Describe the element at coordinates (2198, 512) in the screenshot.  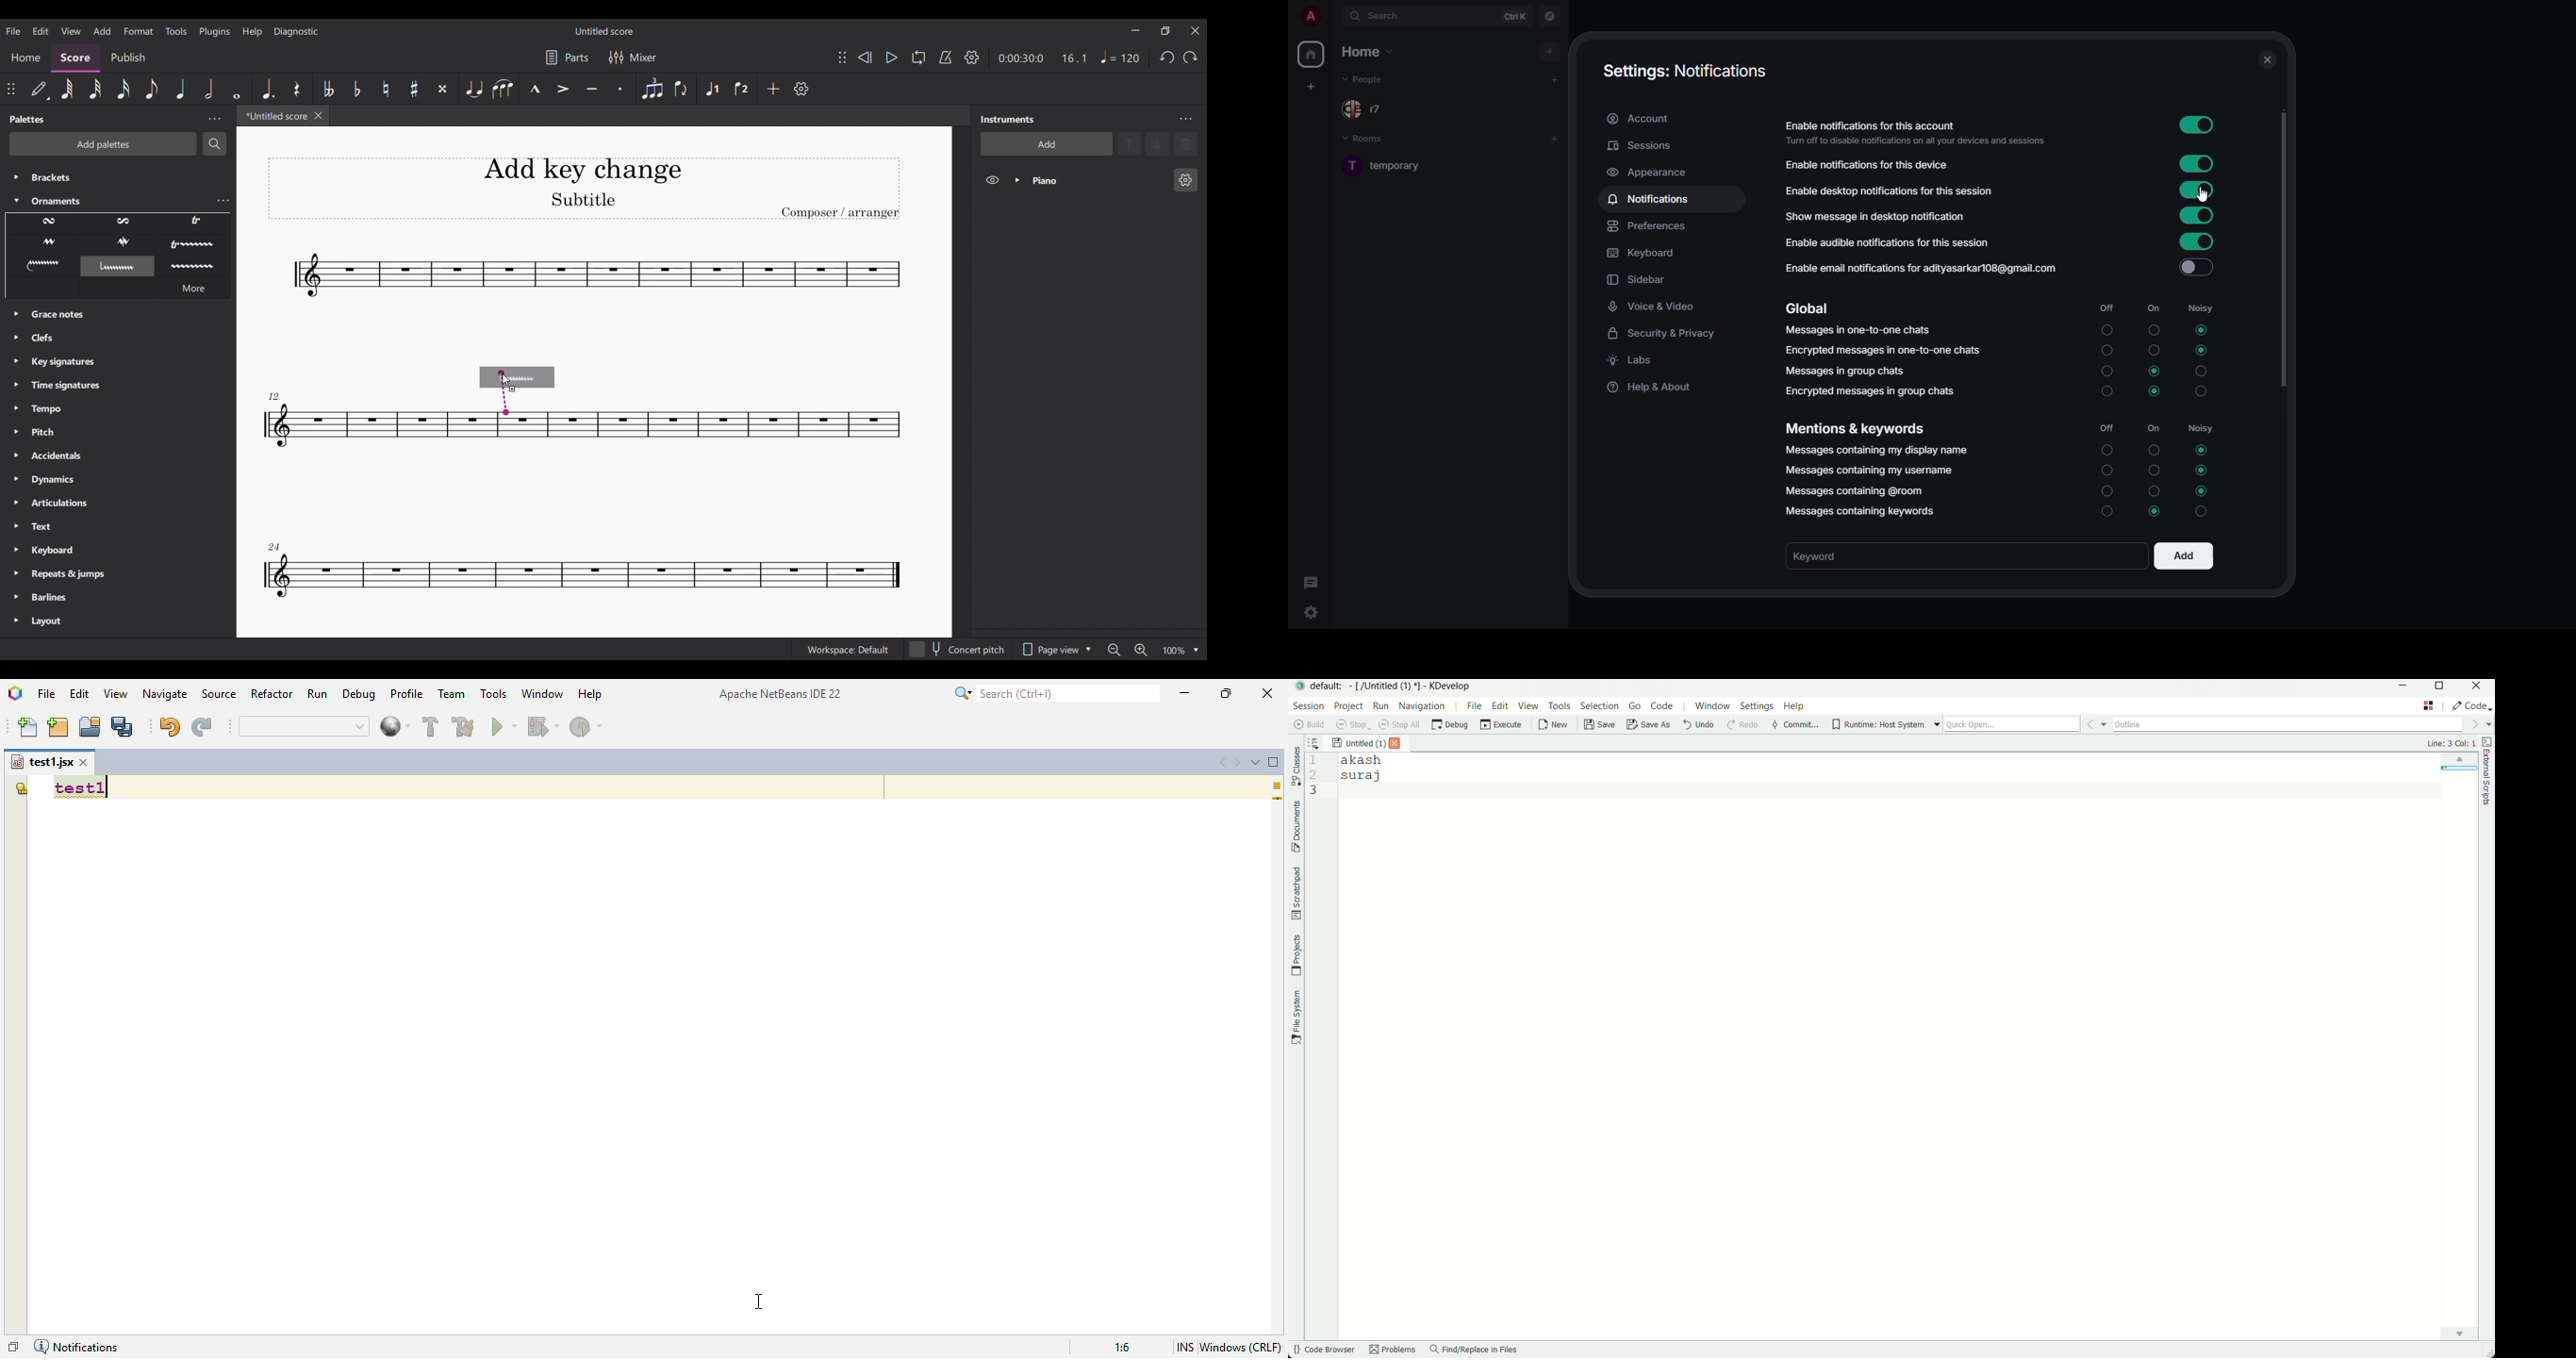
I see `` at that location.